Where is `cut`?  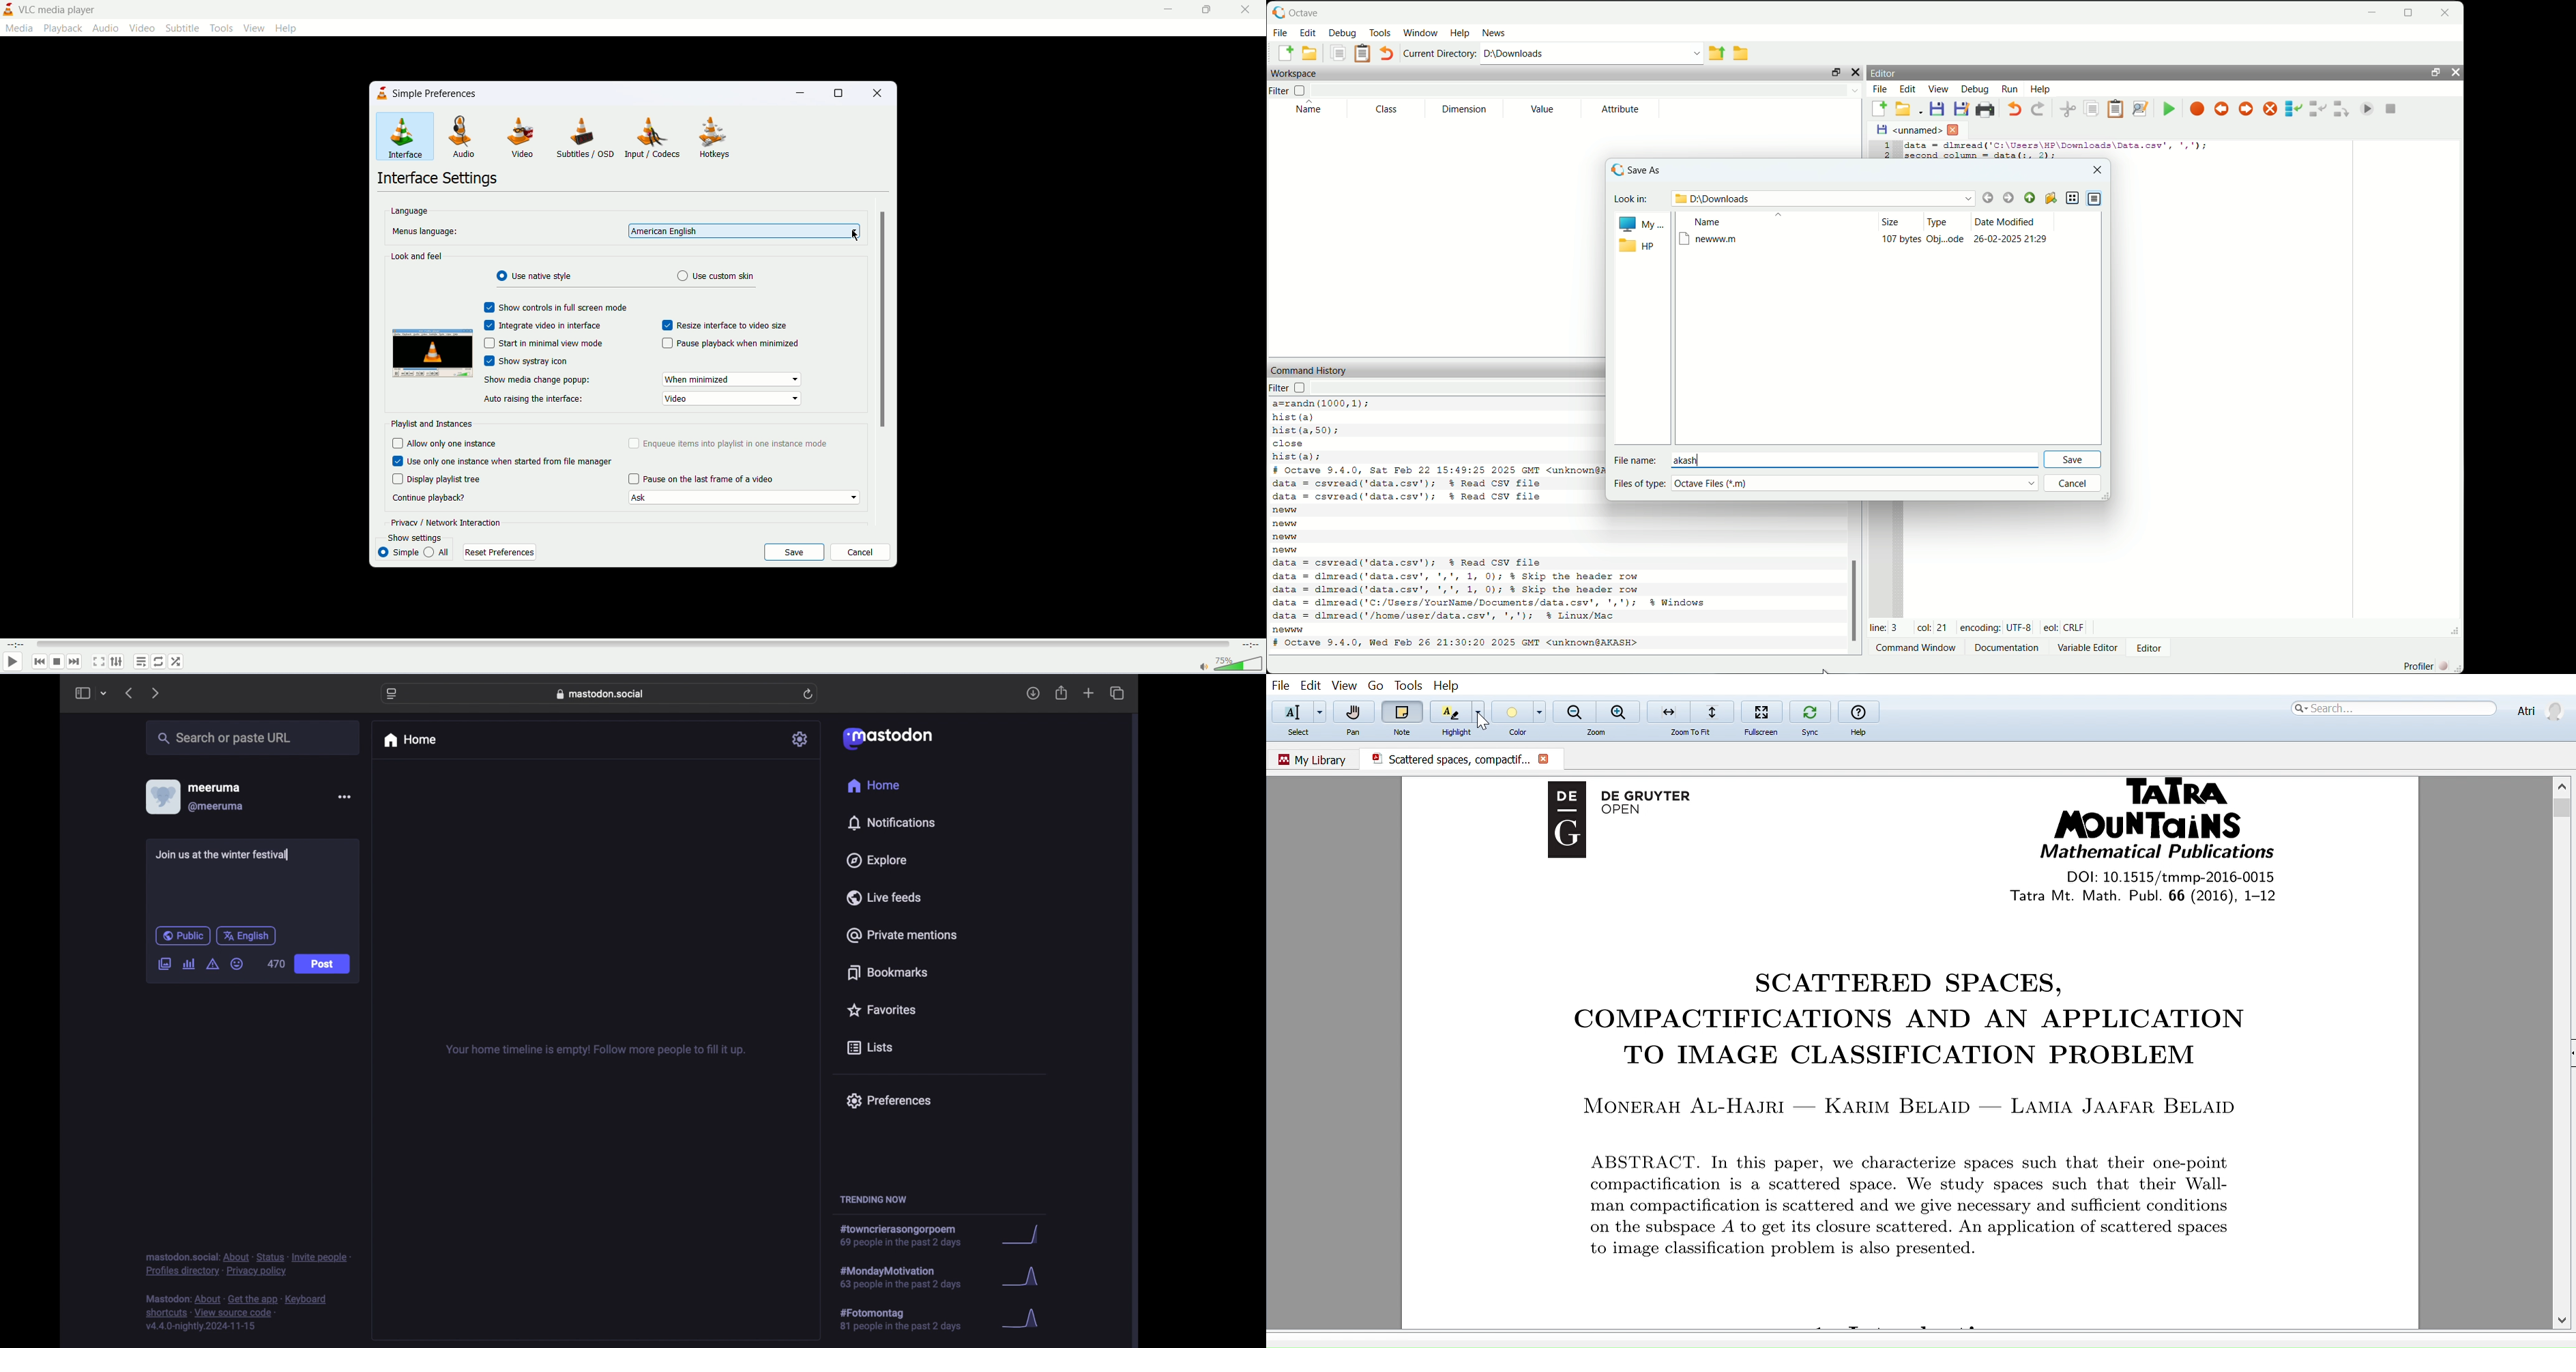
cut is located at coordinates (2070, 110).